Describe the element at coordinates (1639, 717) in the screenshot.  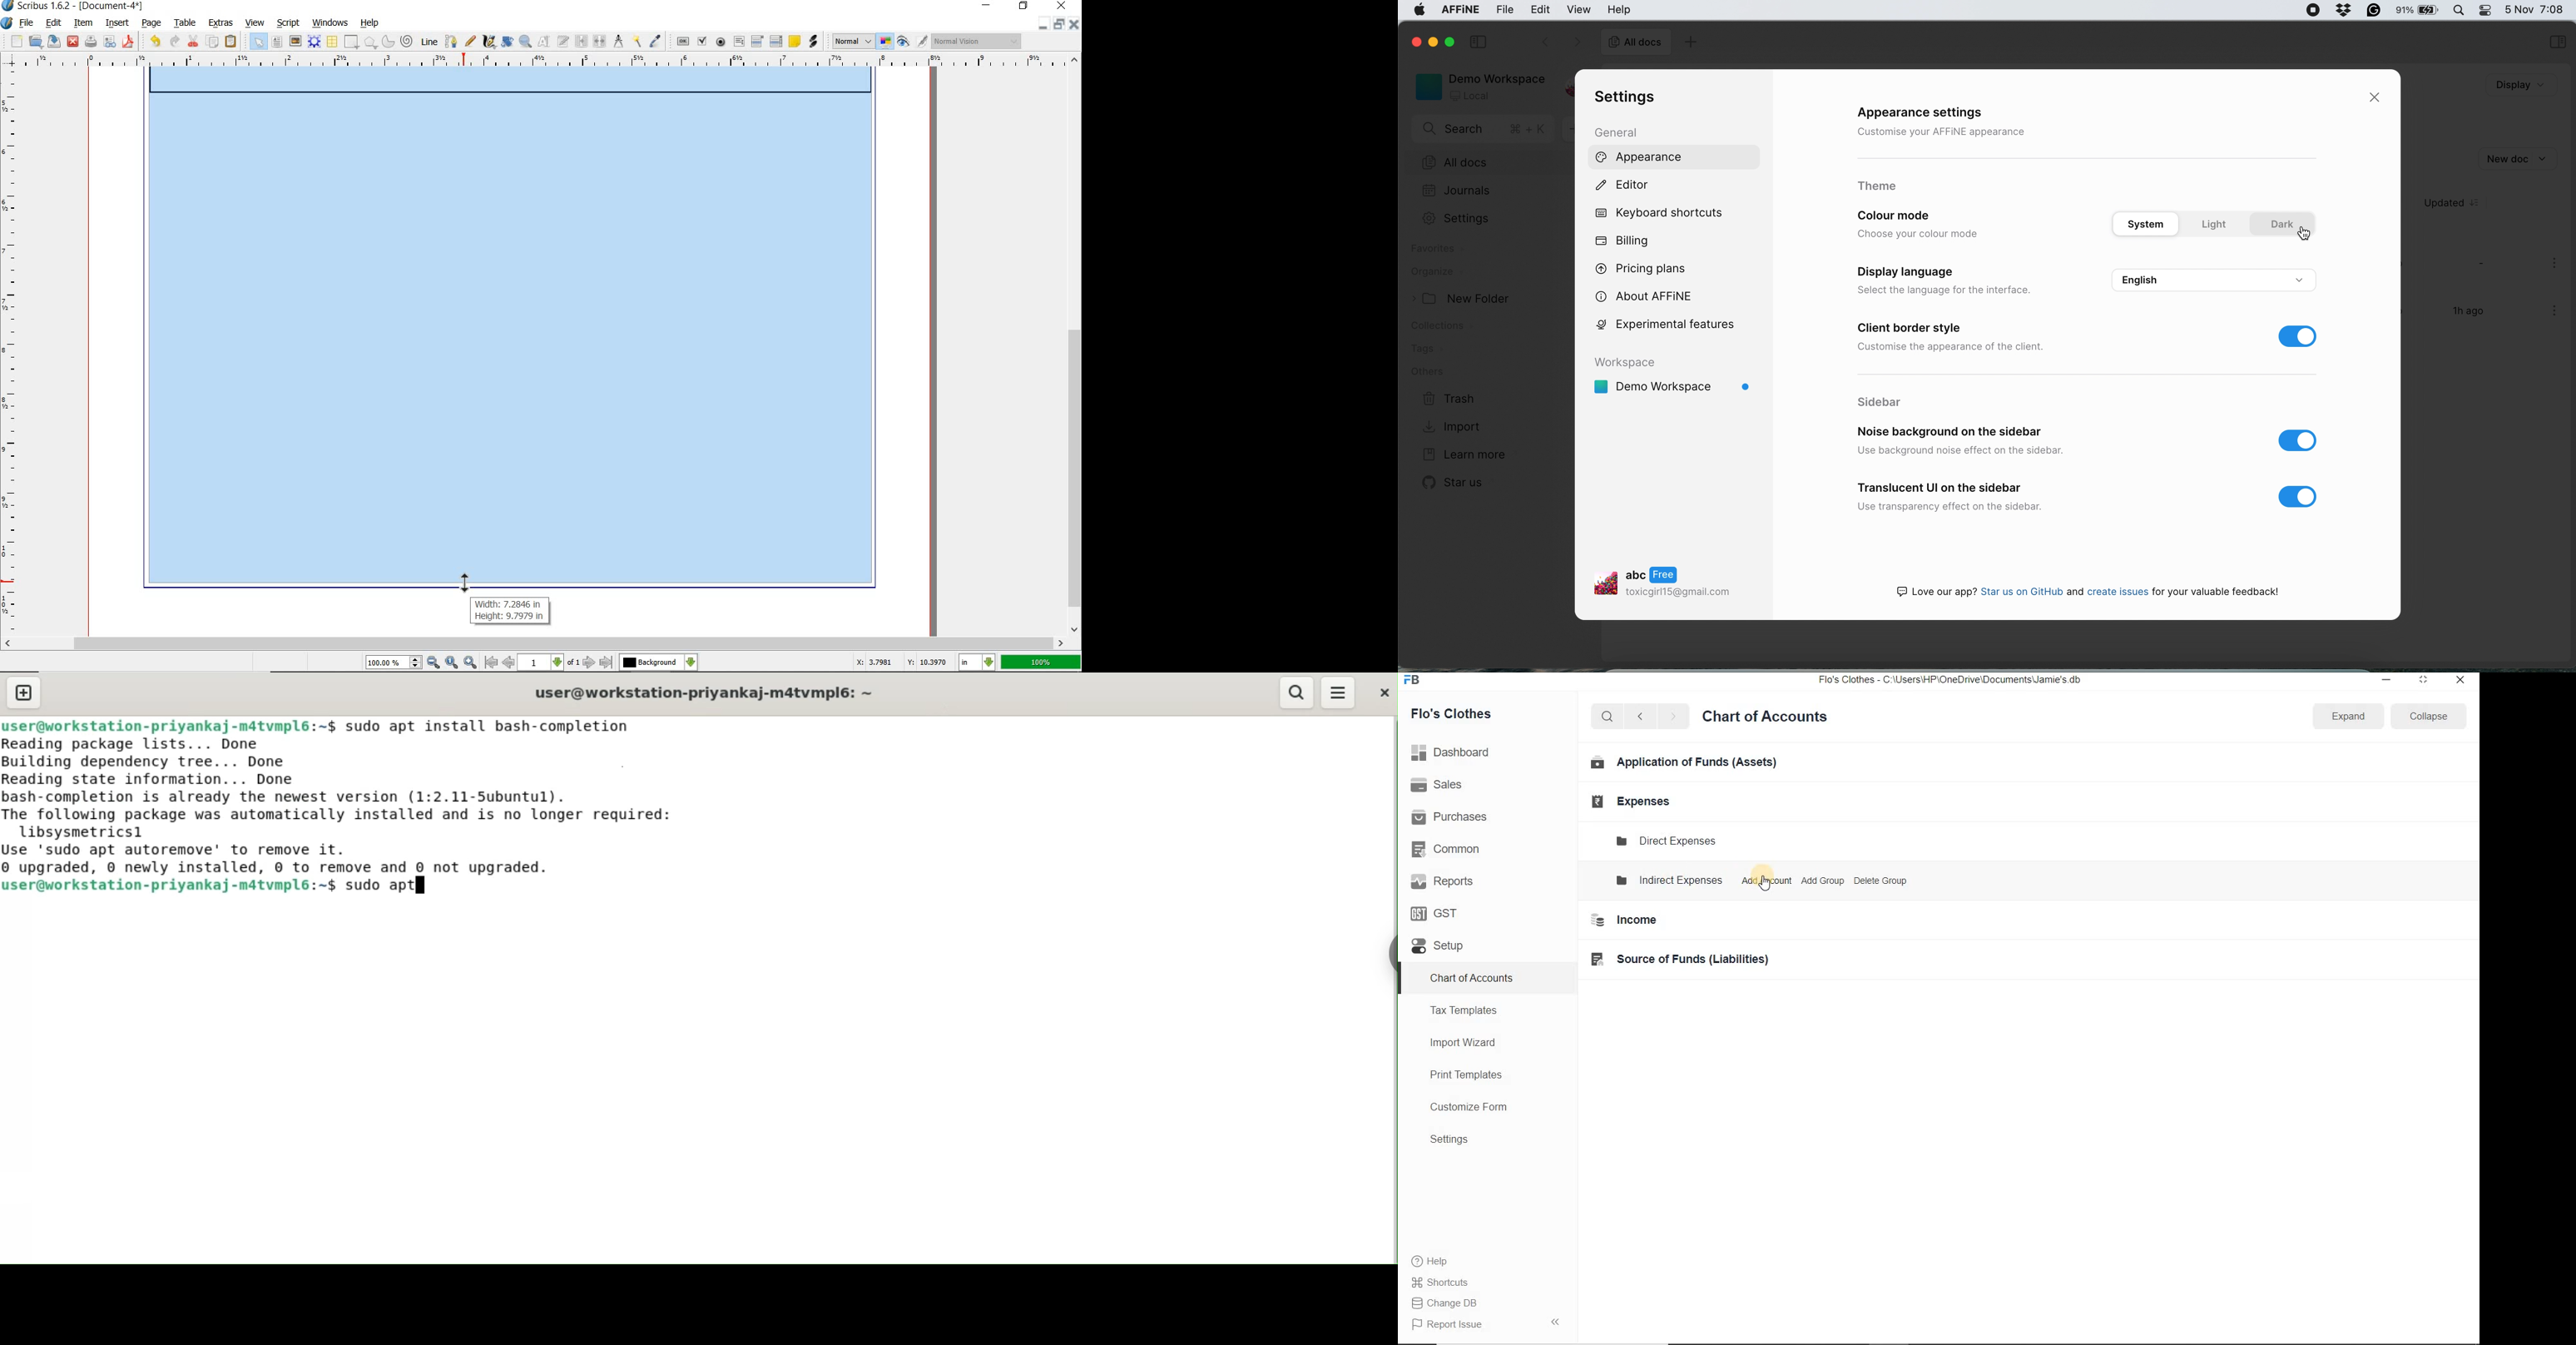
I see `previous` at that location.